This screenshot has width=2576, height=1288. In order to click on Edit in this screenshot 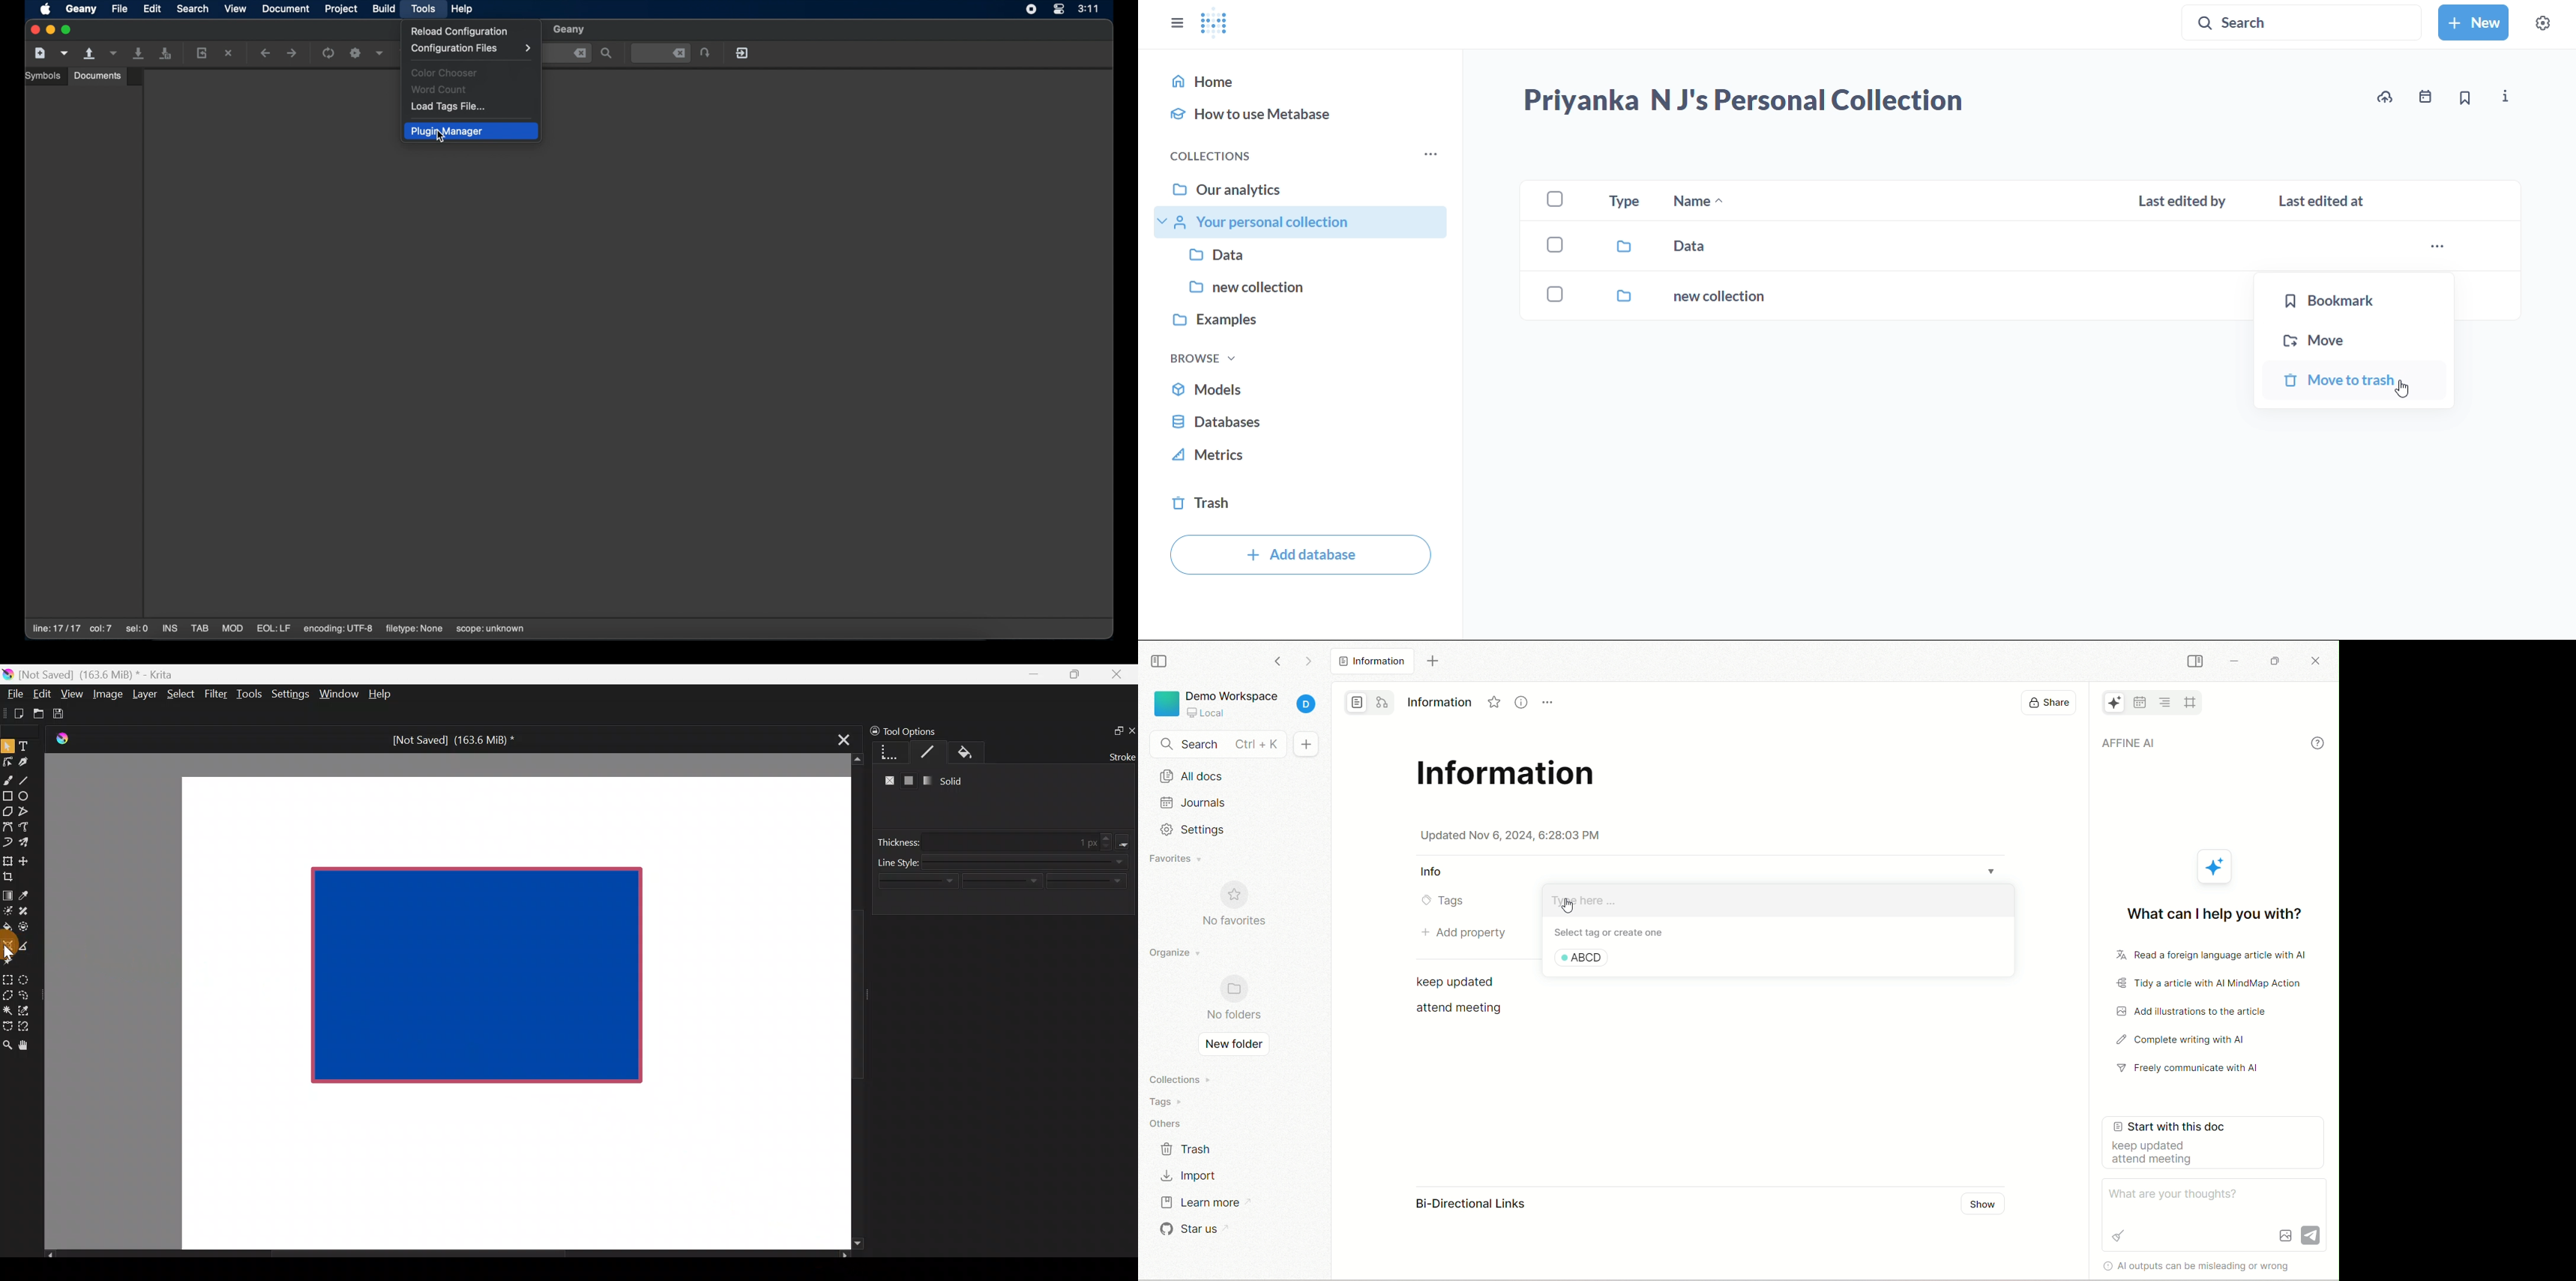, I will do `click(41, 696)`.